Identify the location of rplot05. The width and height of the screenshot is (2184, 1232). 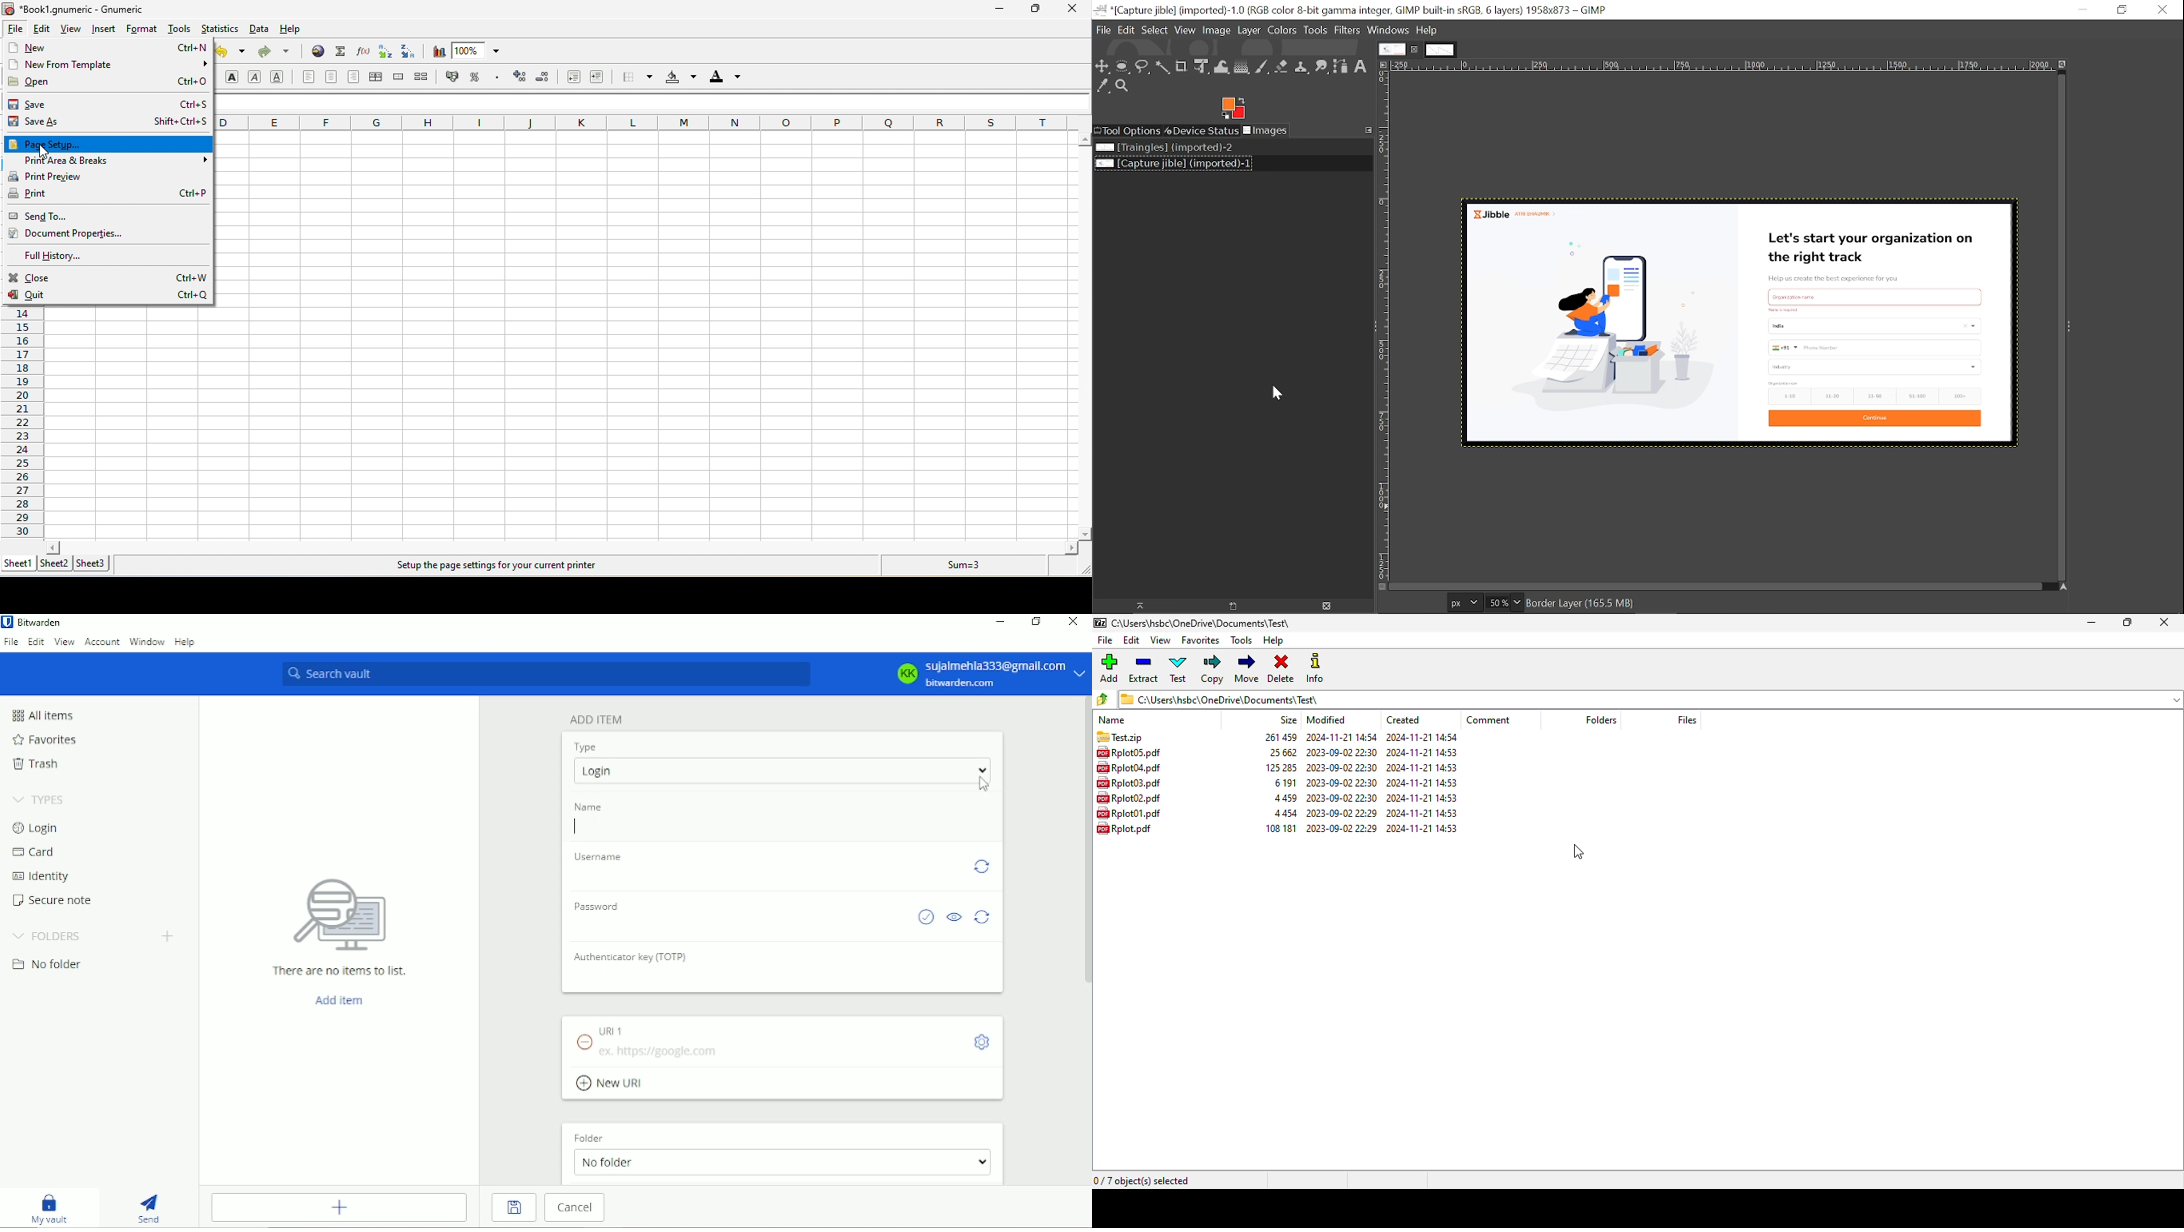
(1130, 752).